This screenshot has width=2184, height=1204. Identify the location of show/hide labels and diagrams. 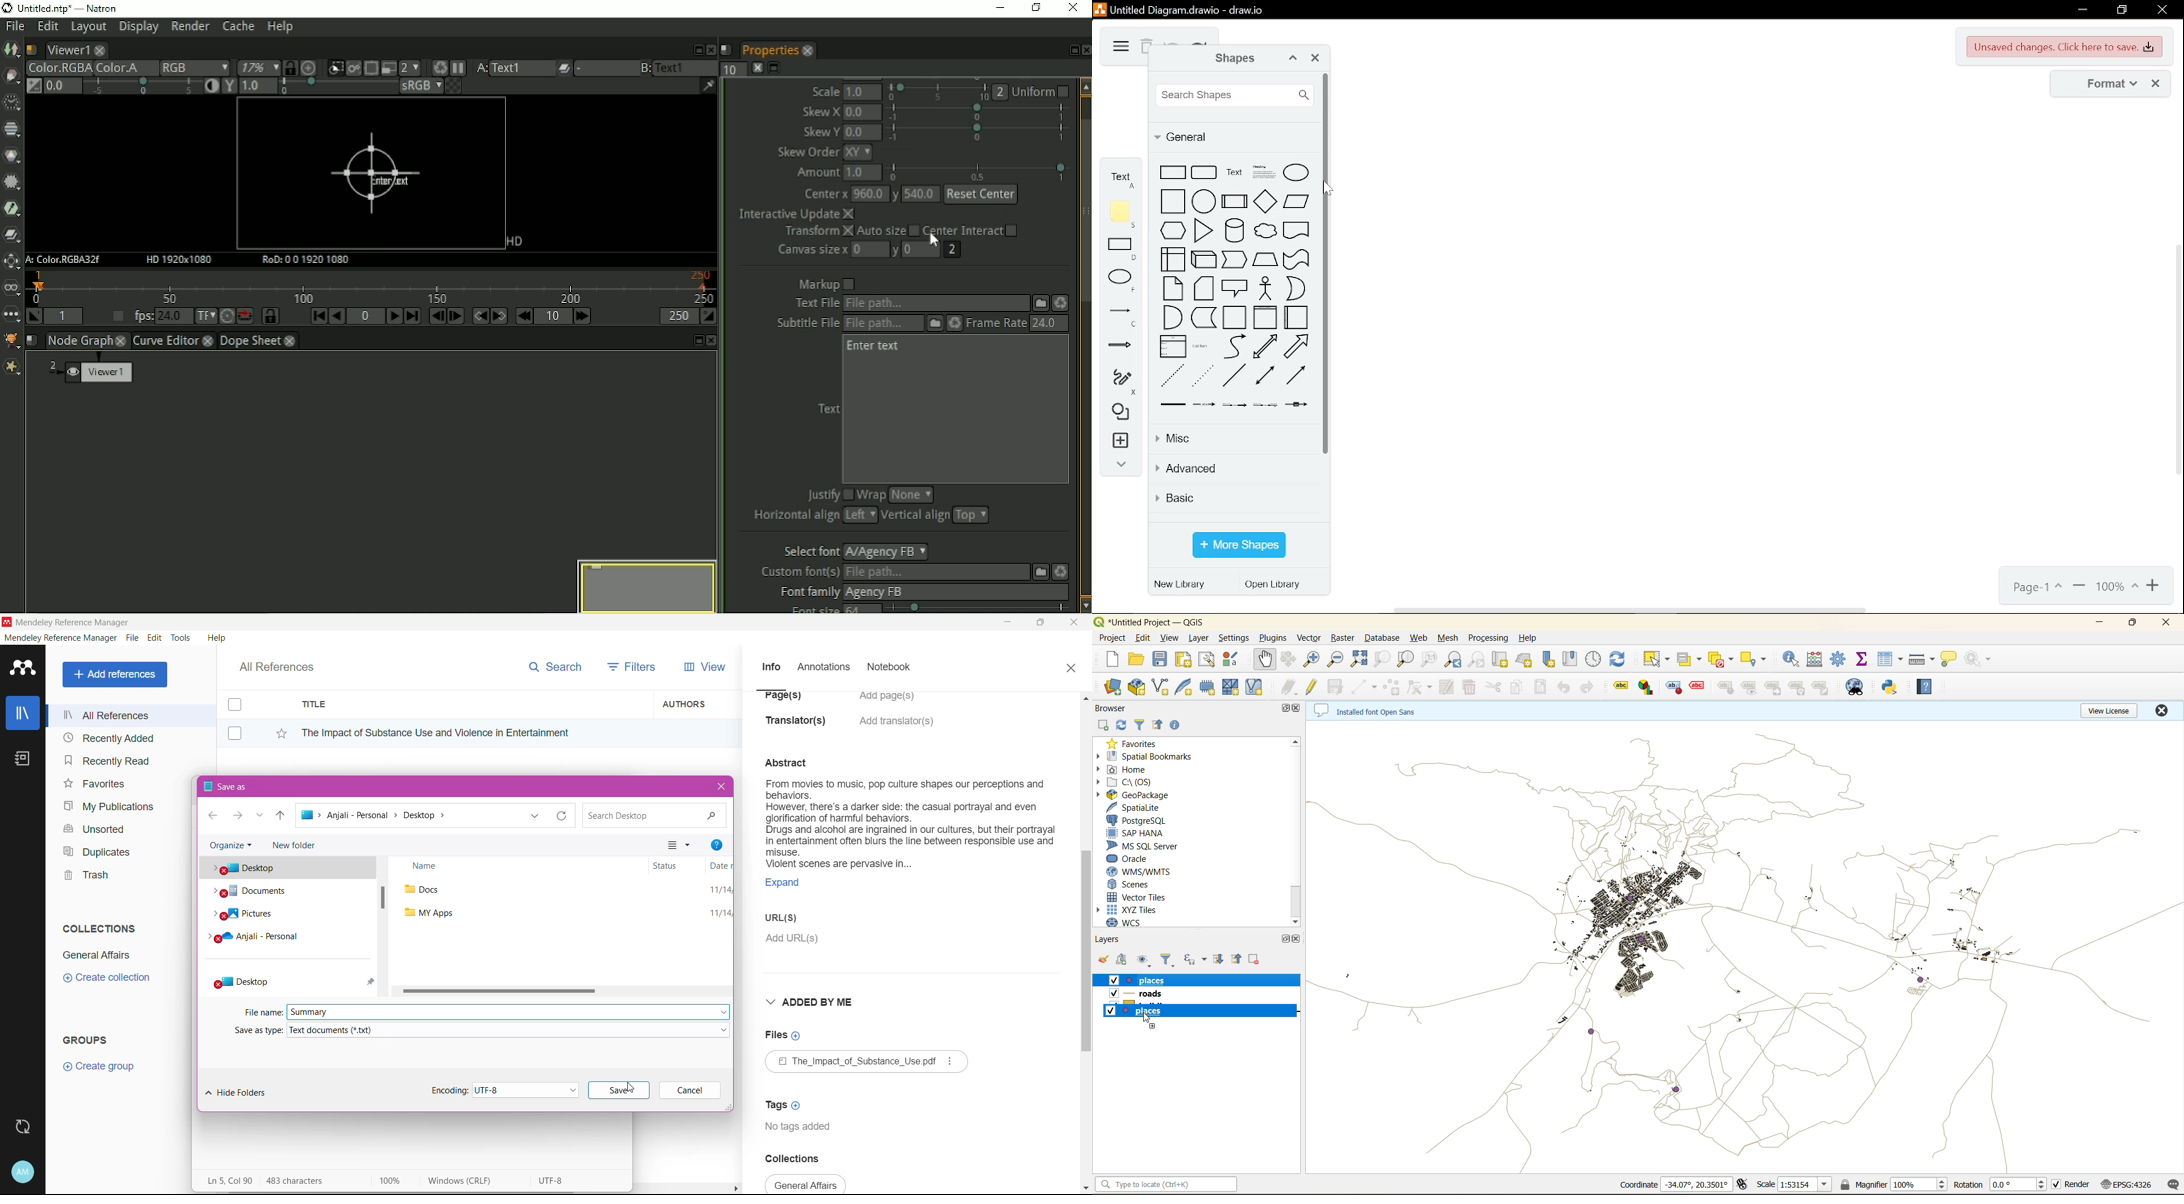
(1752, 687).